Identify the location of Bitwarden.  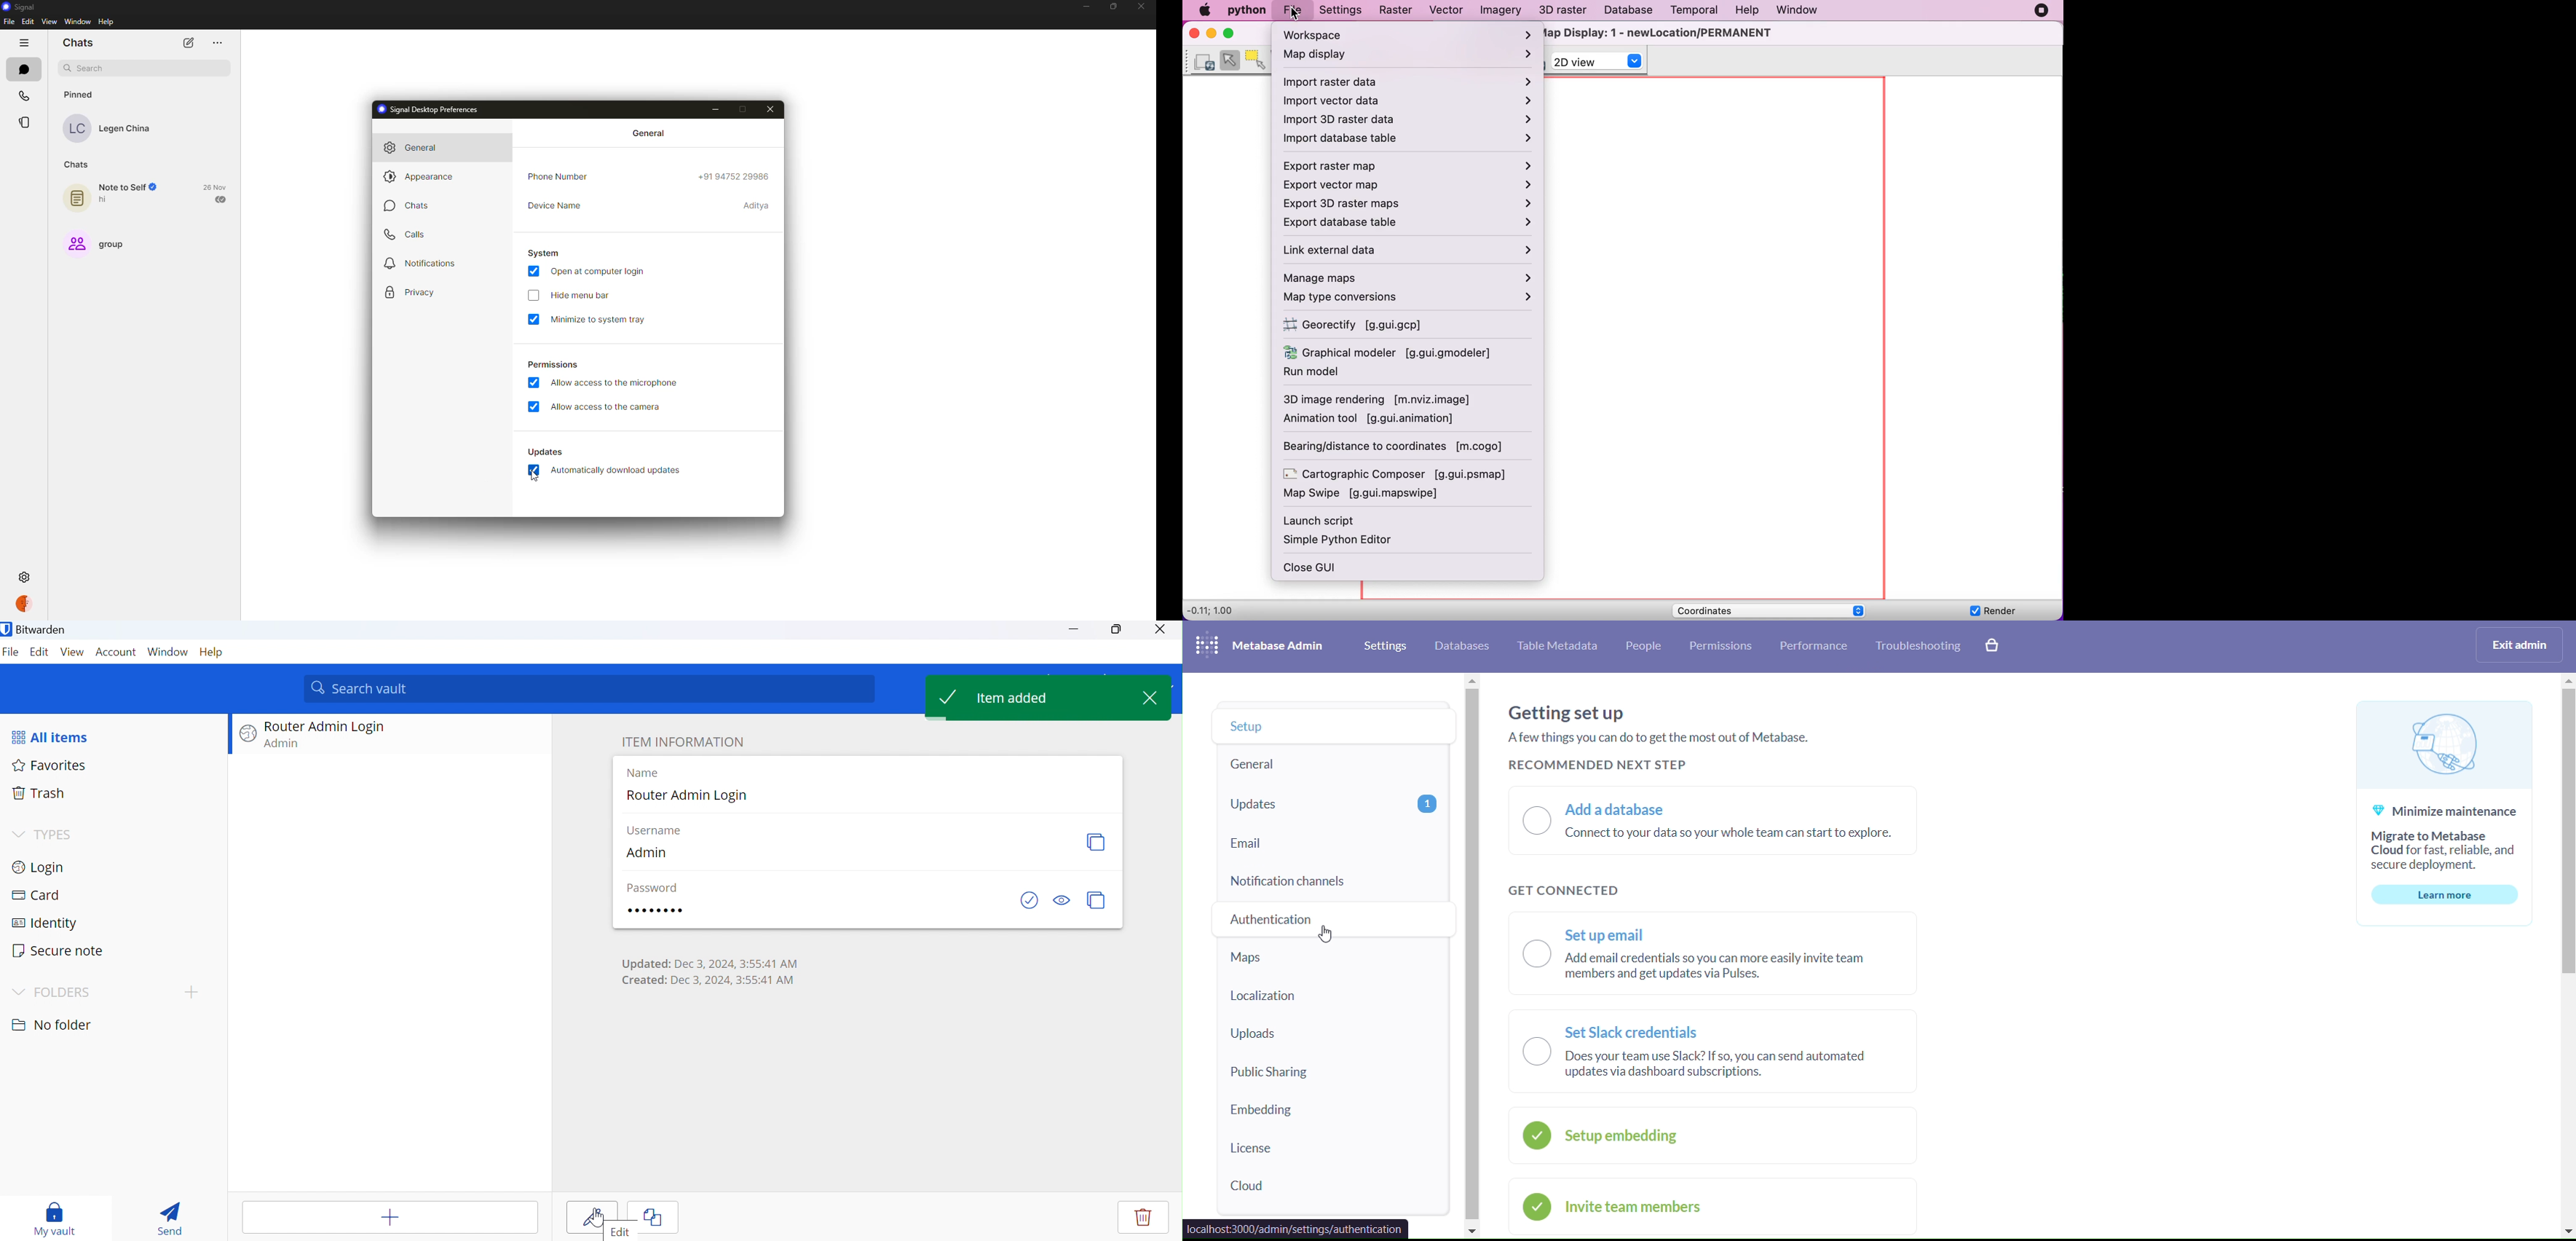
(35, 629).